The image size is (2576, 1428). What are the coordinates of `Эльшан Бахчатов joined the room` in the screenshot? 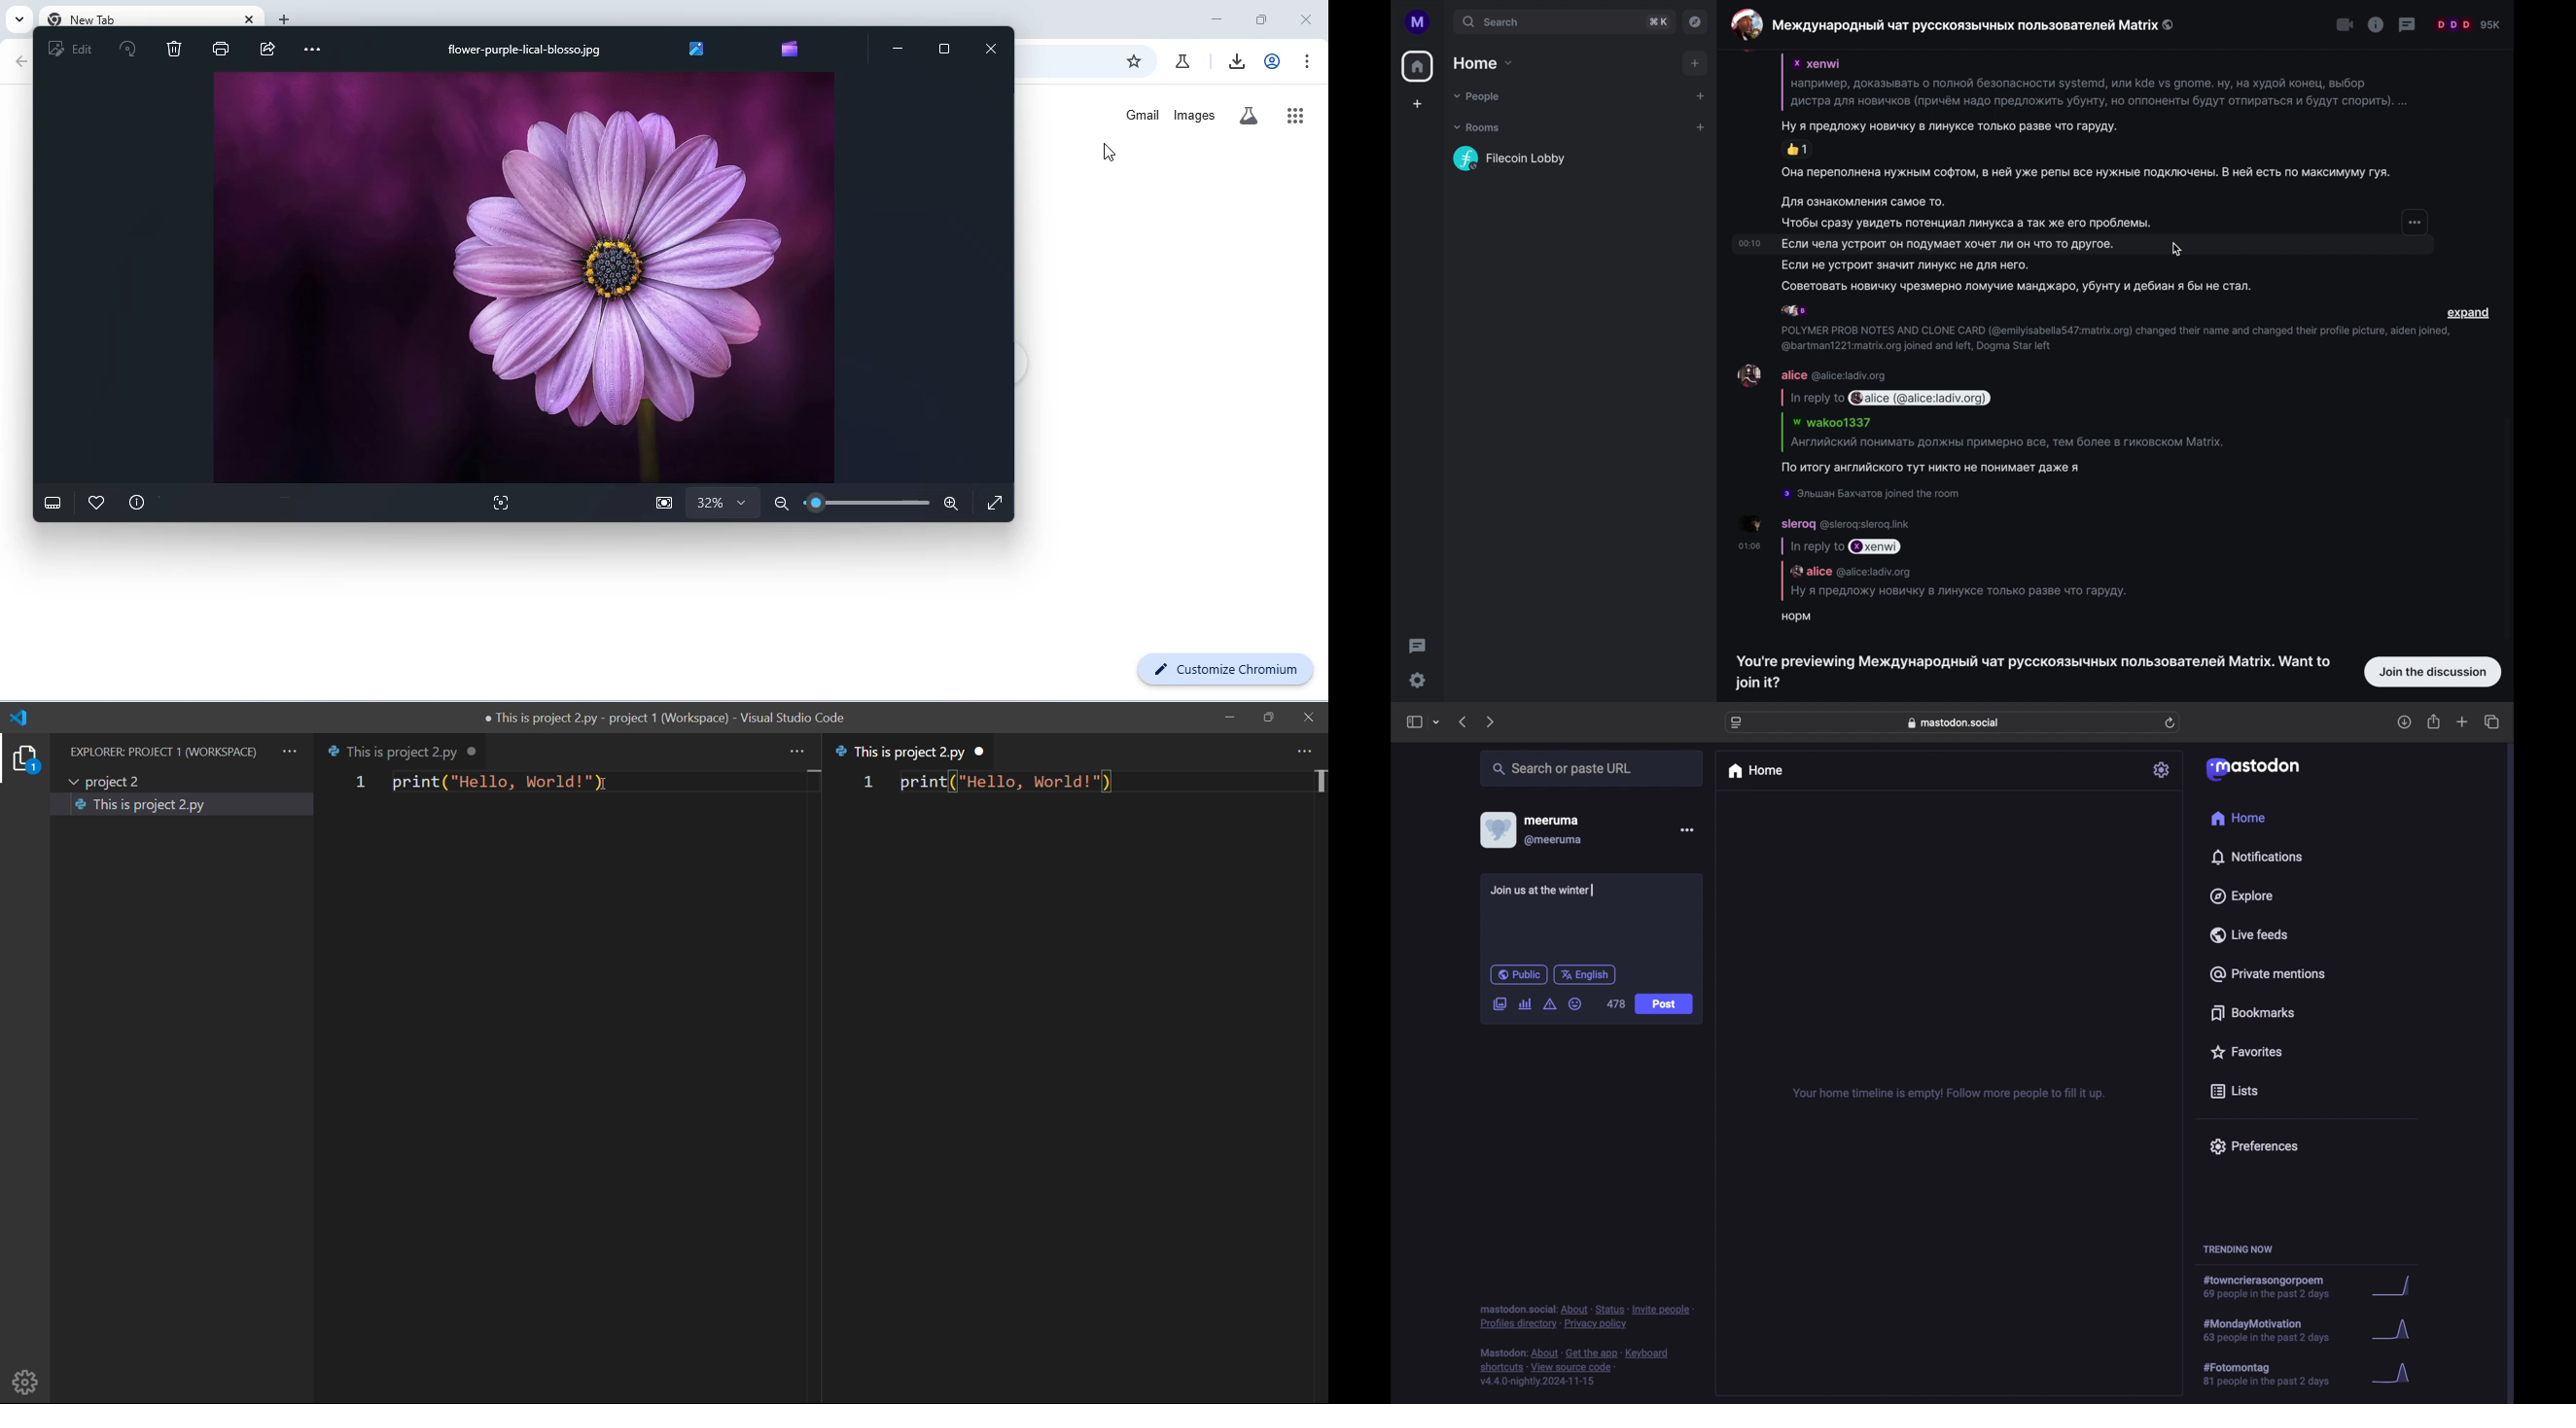 It's located at (1871, 494).